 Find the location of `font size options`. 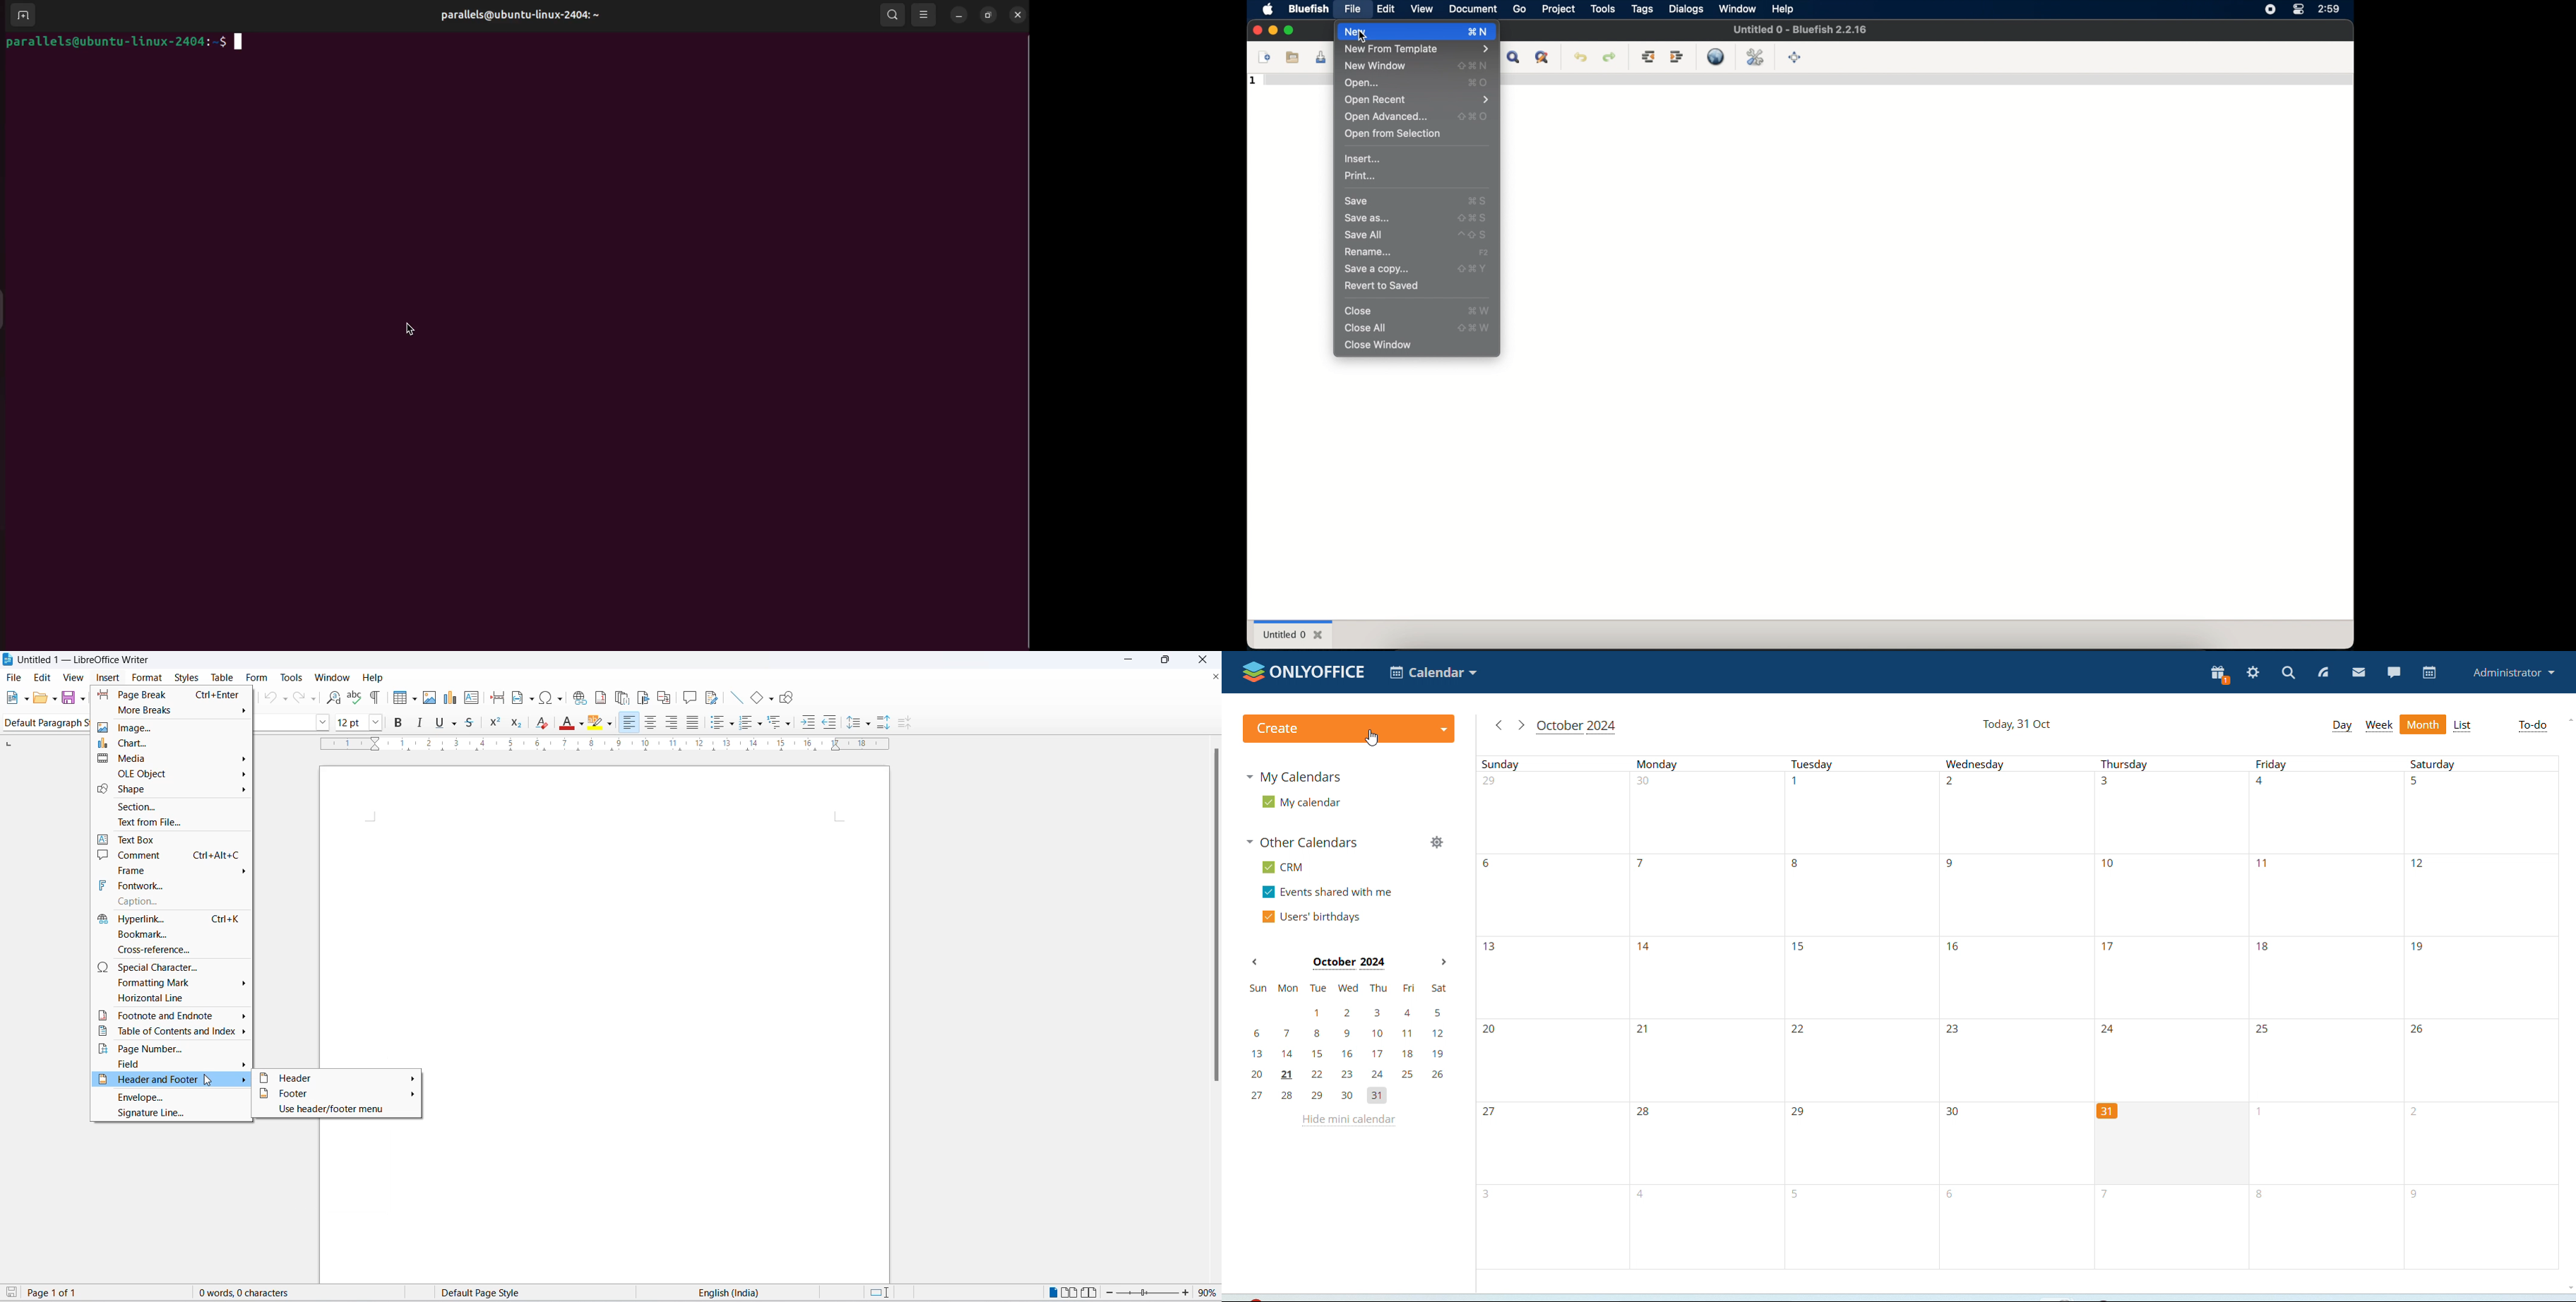

font size options is located at coordinates (380, 722).